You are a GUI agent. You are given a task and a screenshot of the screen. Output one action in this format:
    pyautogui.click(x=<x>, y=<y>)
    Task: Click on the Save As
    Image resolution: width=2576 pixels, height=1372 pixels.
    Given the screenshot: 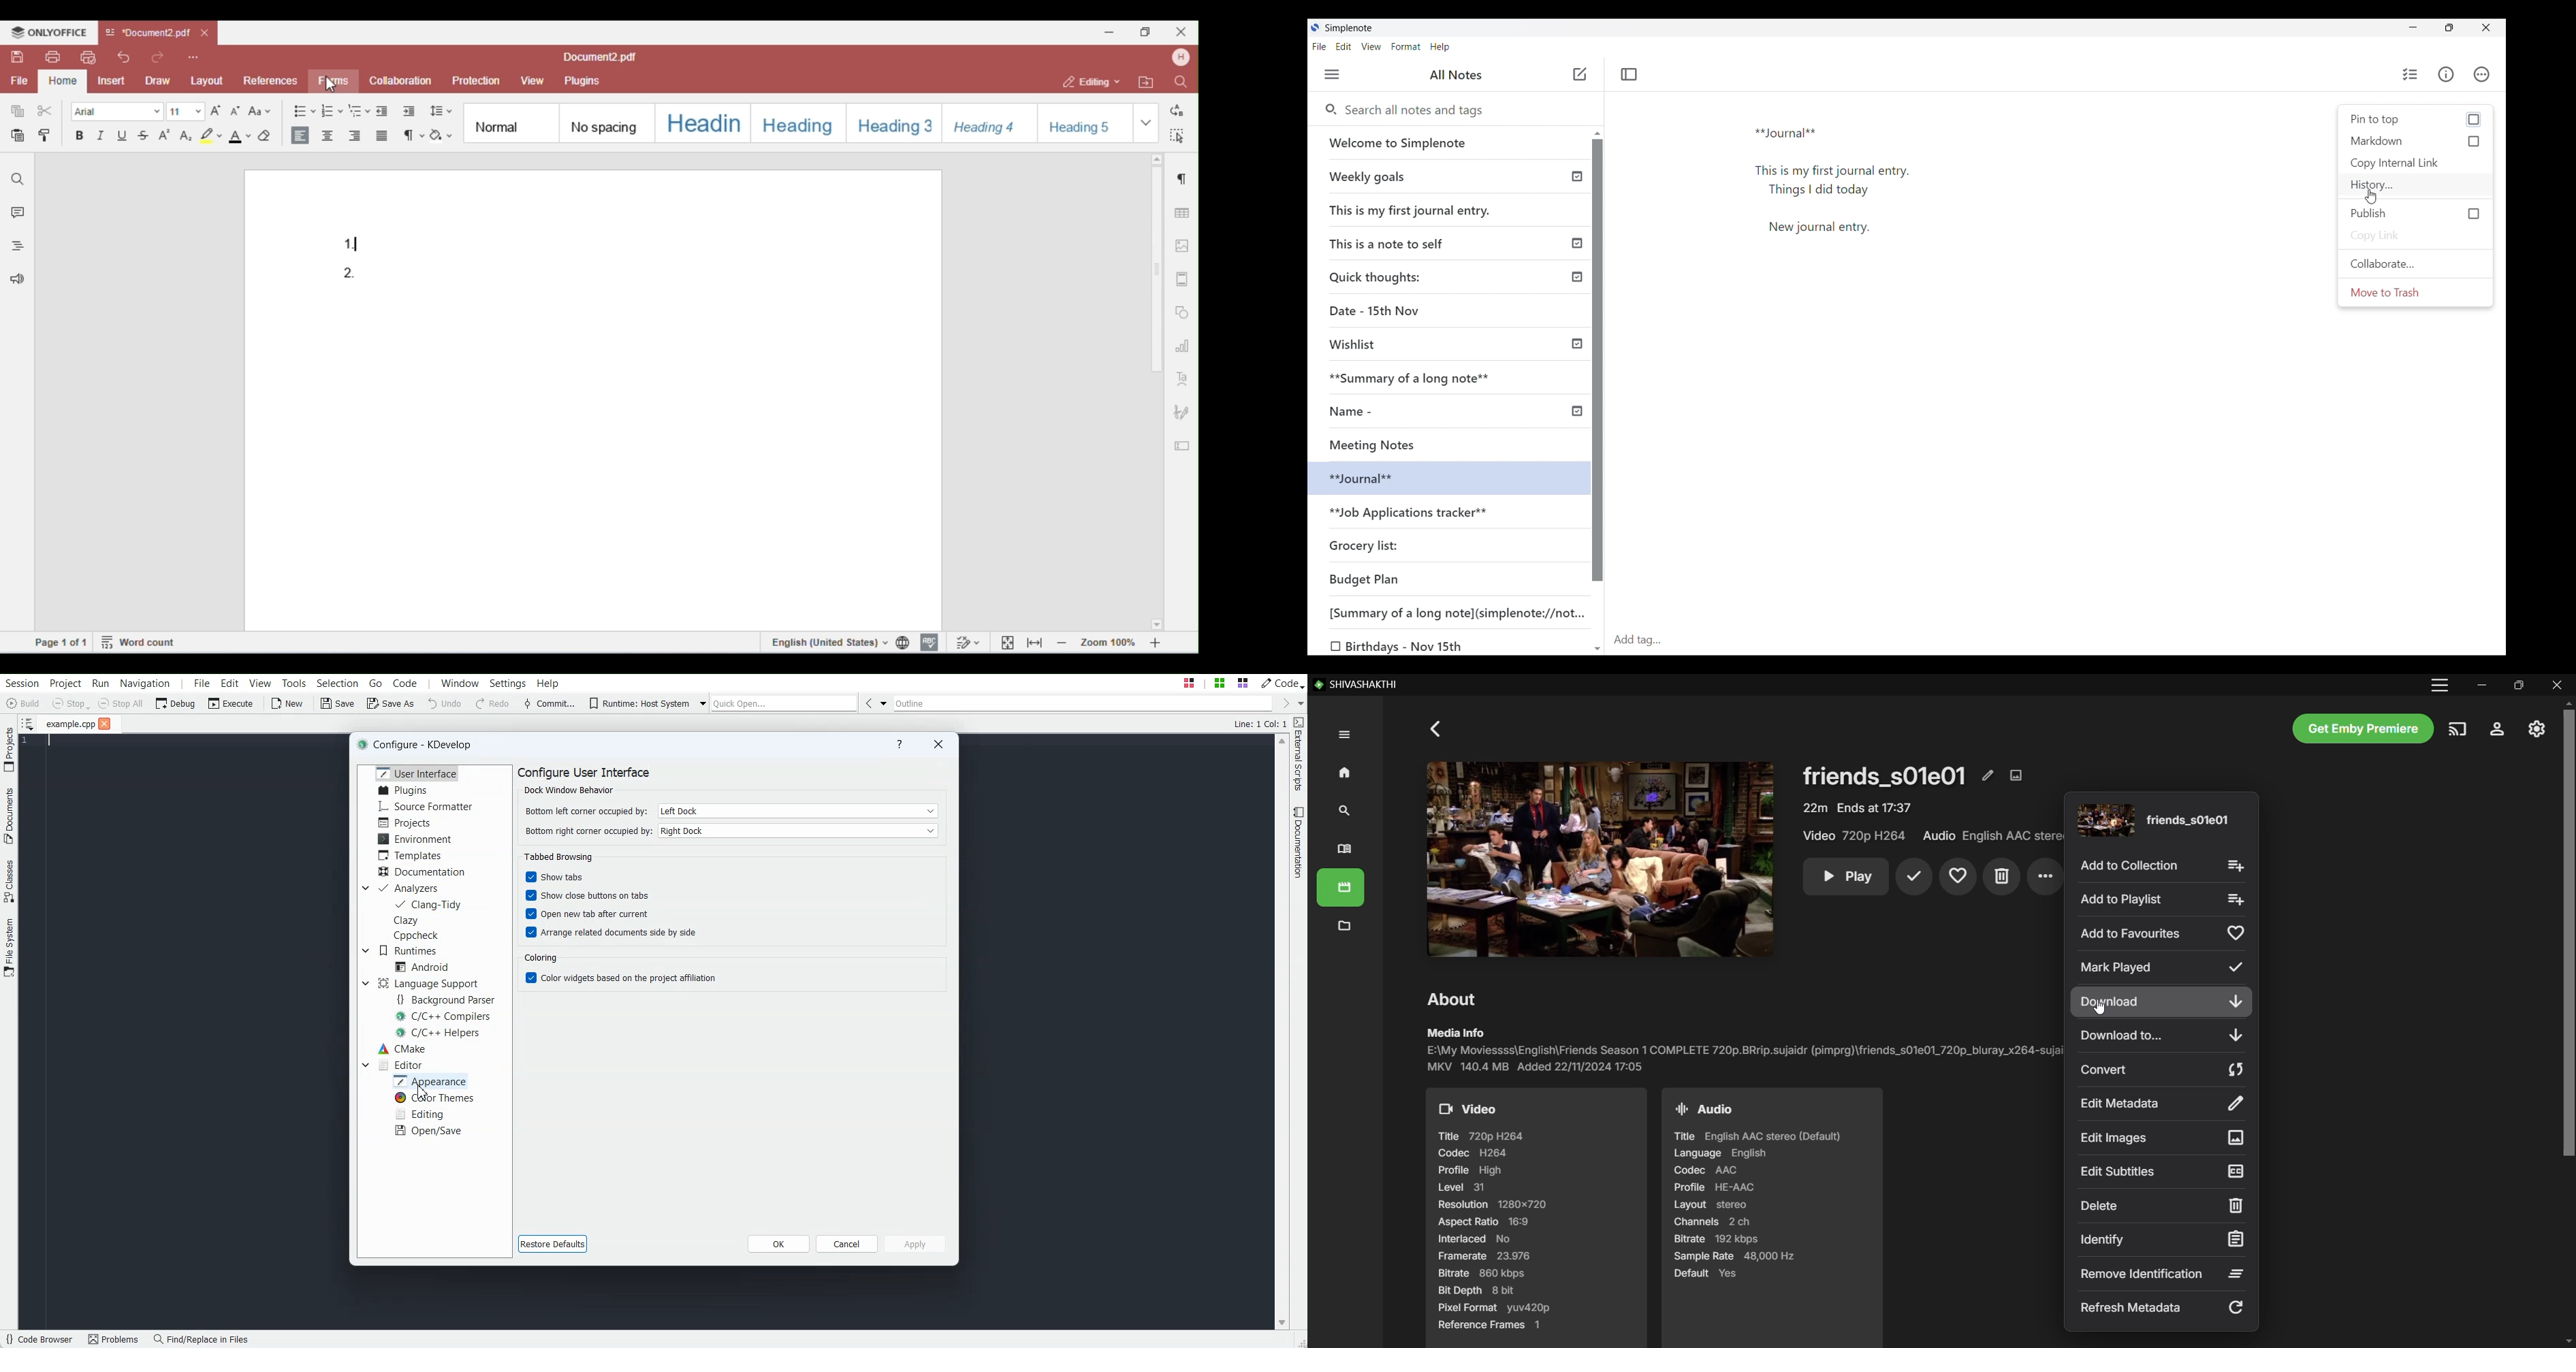 What is the action you would take?
    pyautogui.click(x=389, y=703)
    